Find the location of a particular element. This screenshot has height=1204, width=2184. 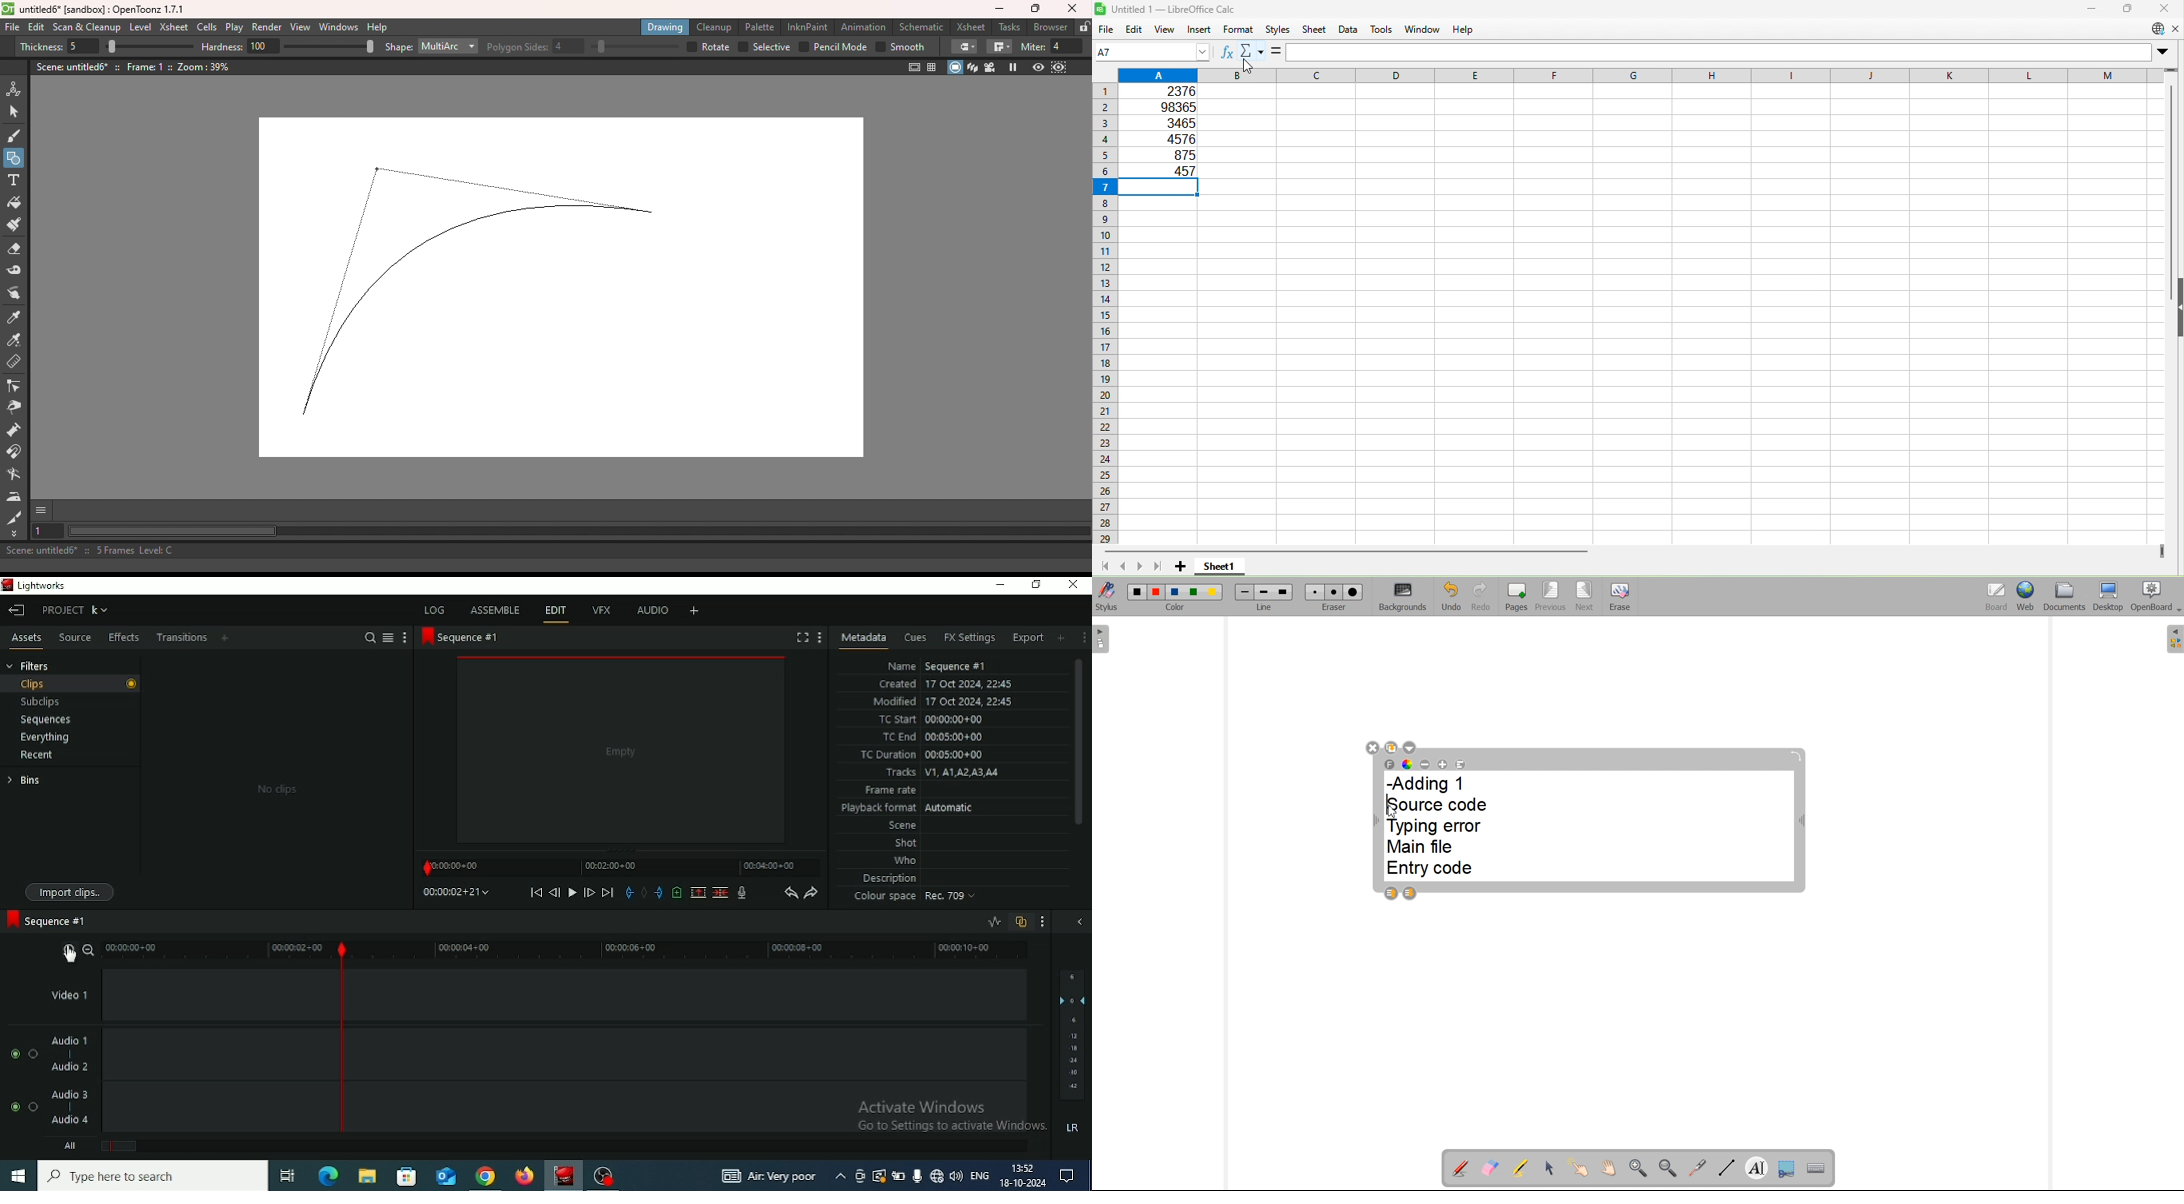

Horizontal scroll bar is located at coordinates (1644, 552).